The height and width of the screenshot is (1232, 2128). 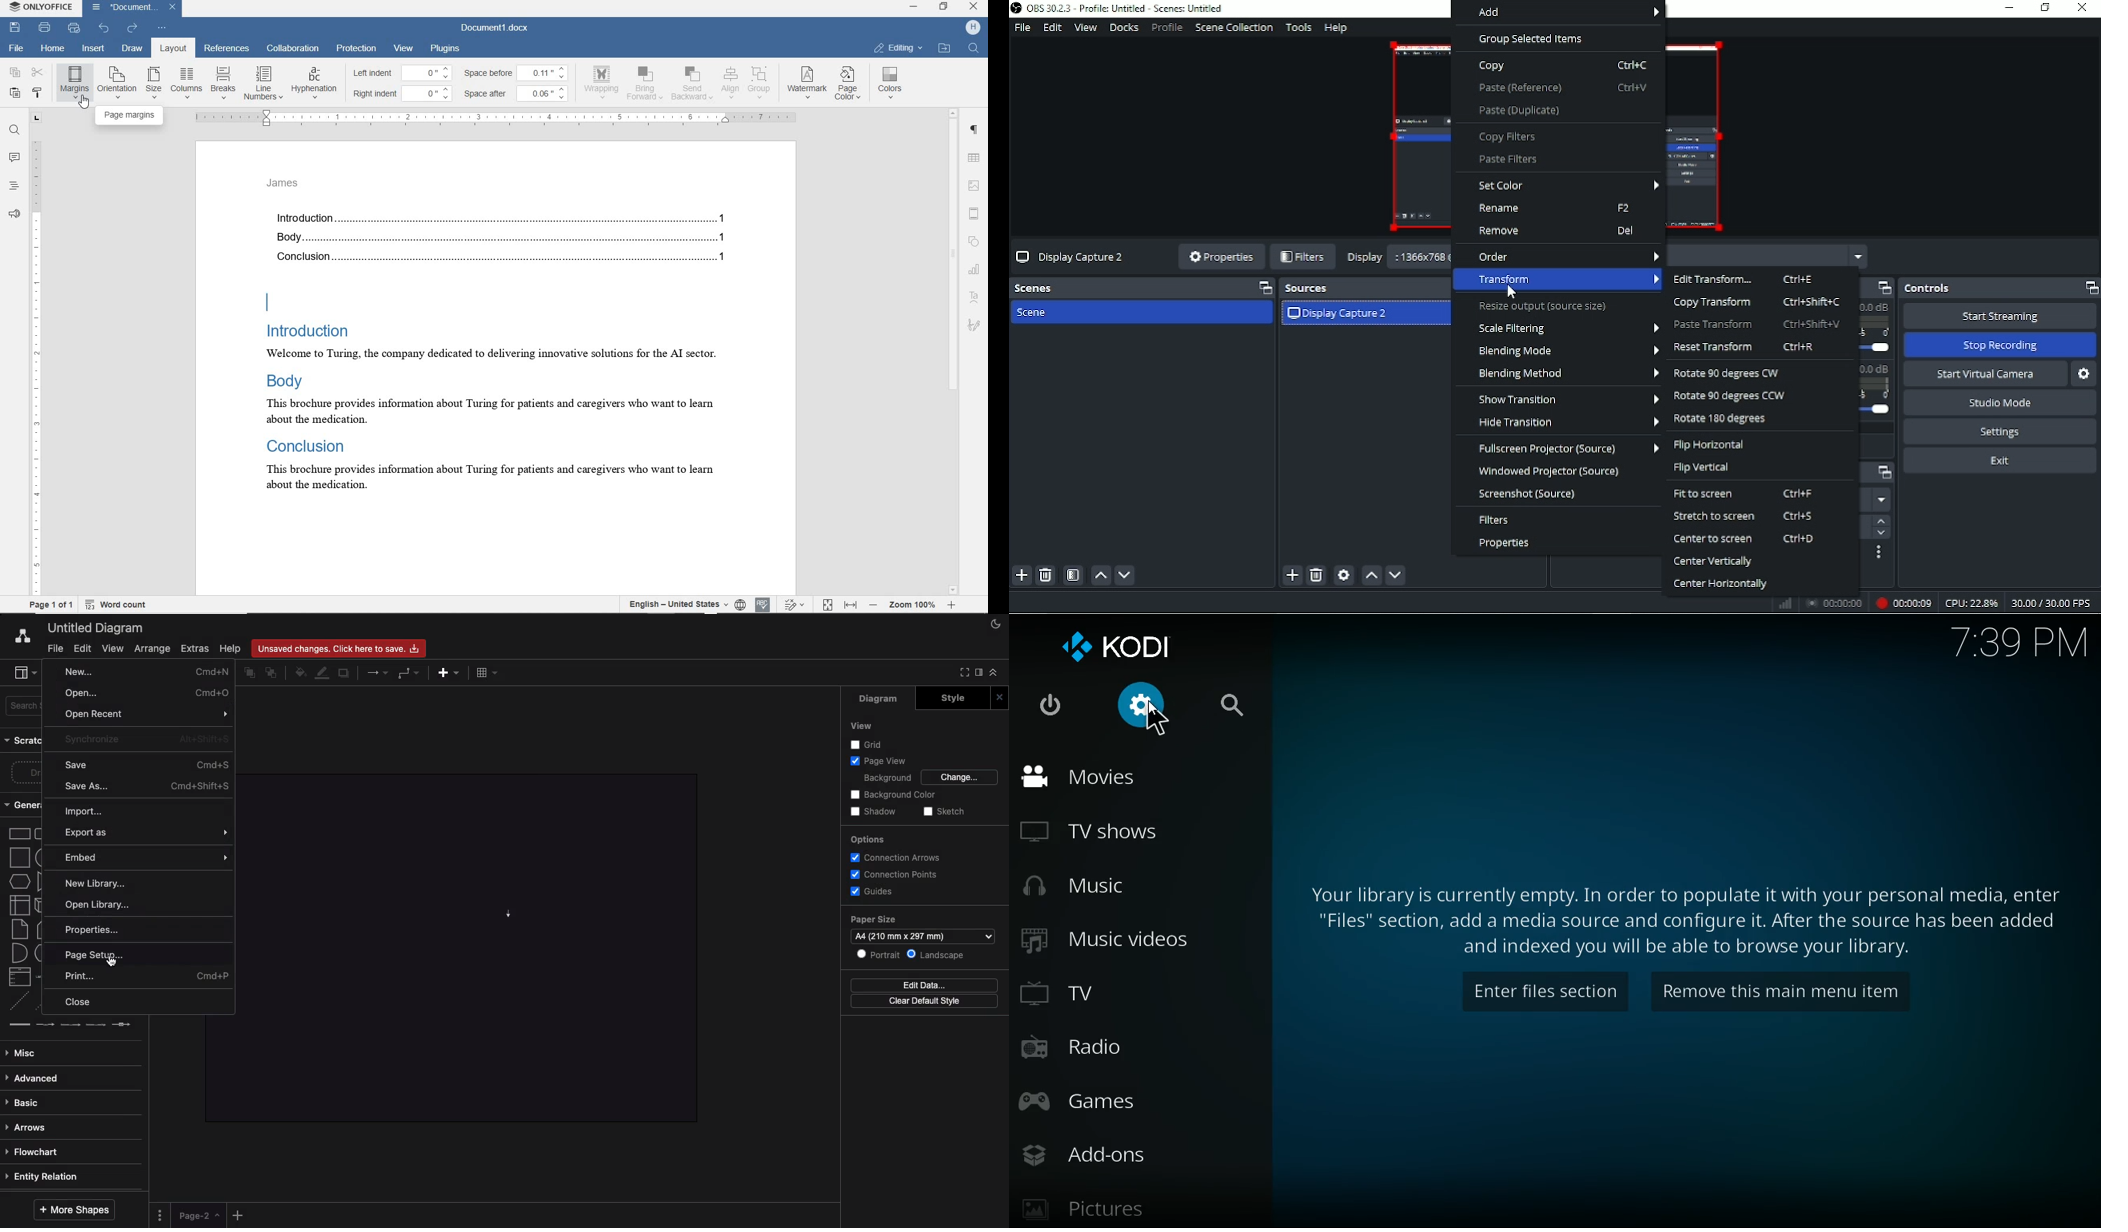 What do you see at coordinates (429, 92) in the screenshot?
I see `0` at bounding box center [429, 92].